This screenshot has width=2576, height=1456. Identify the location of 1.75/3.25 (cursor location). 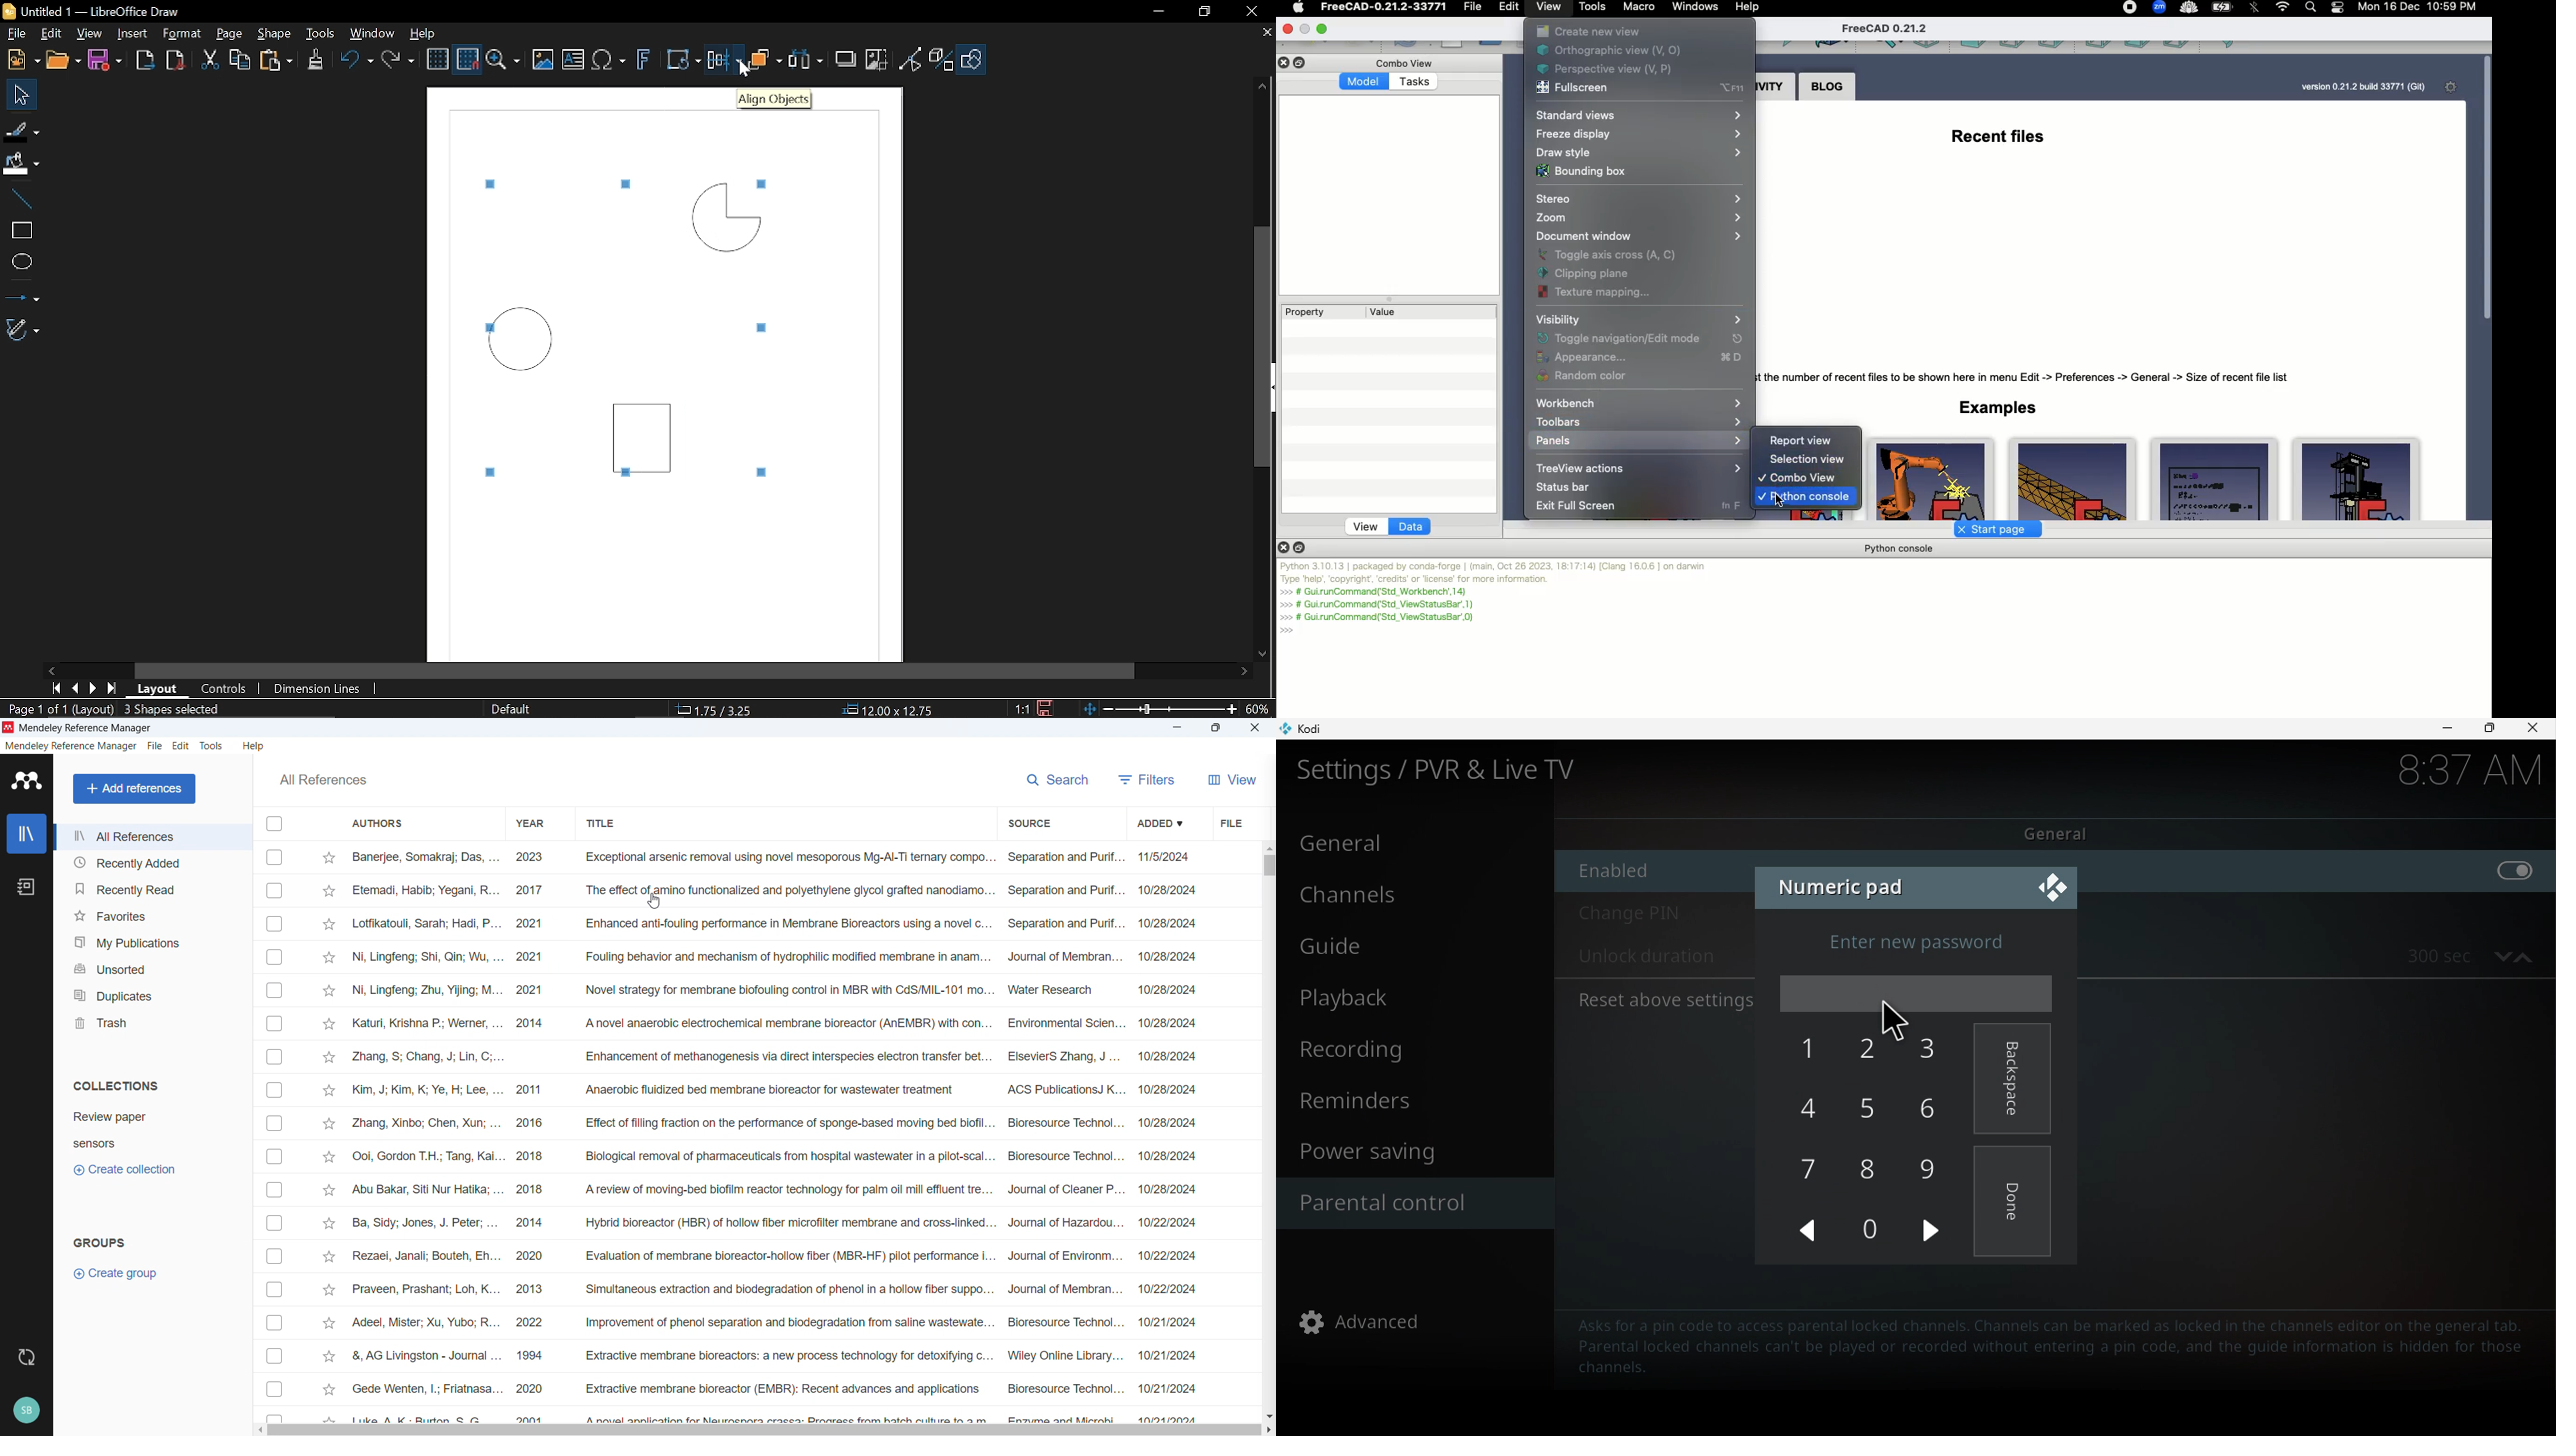
(719, 707).